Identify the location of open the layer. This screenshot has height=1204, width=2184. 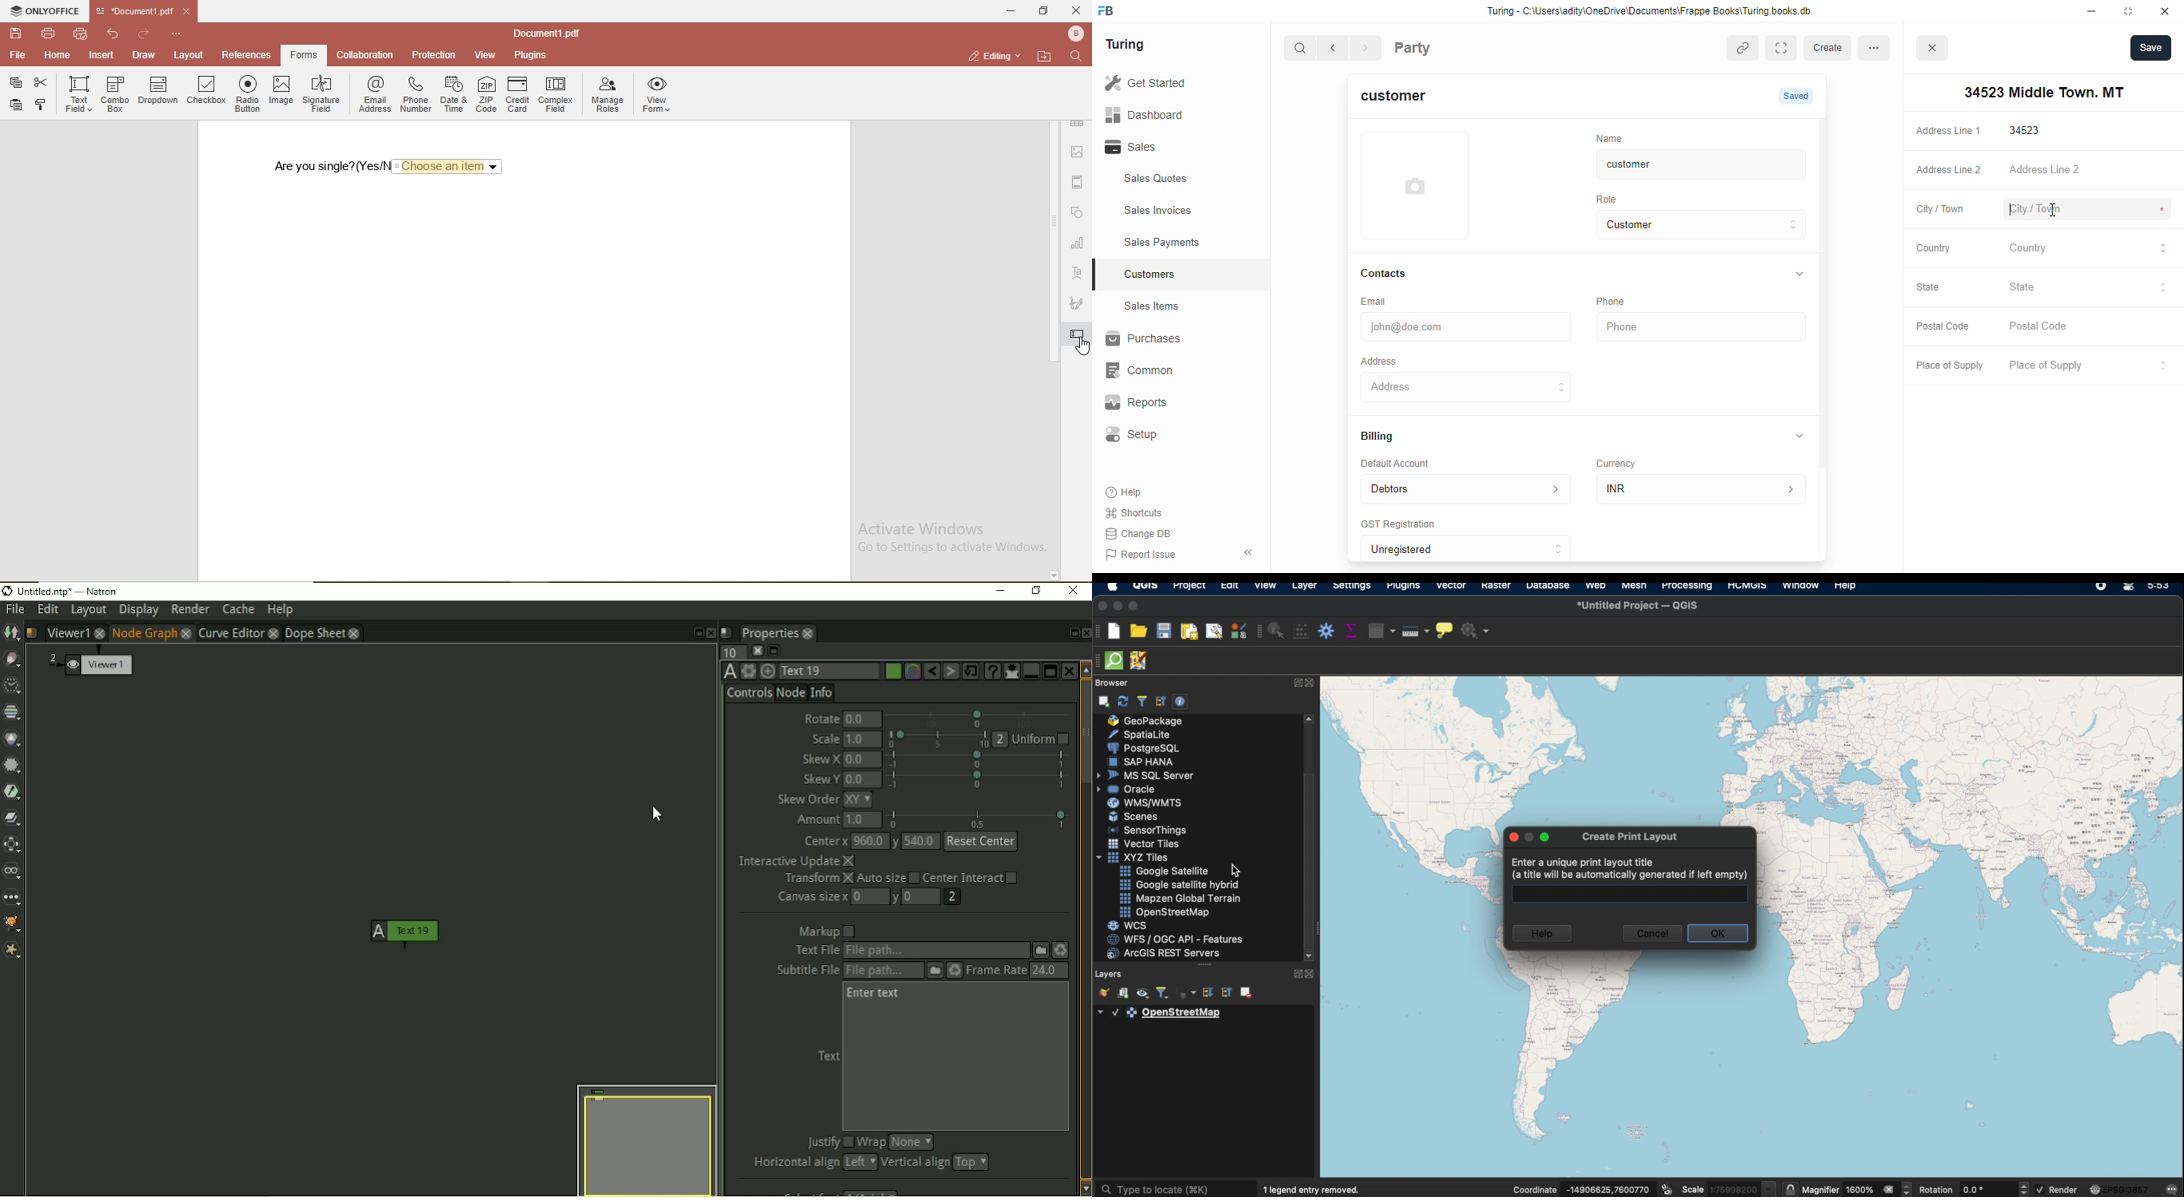
(1104, 991).